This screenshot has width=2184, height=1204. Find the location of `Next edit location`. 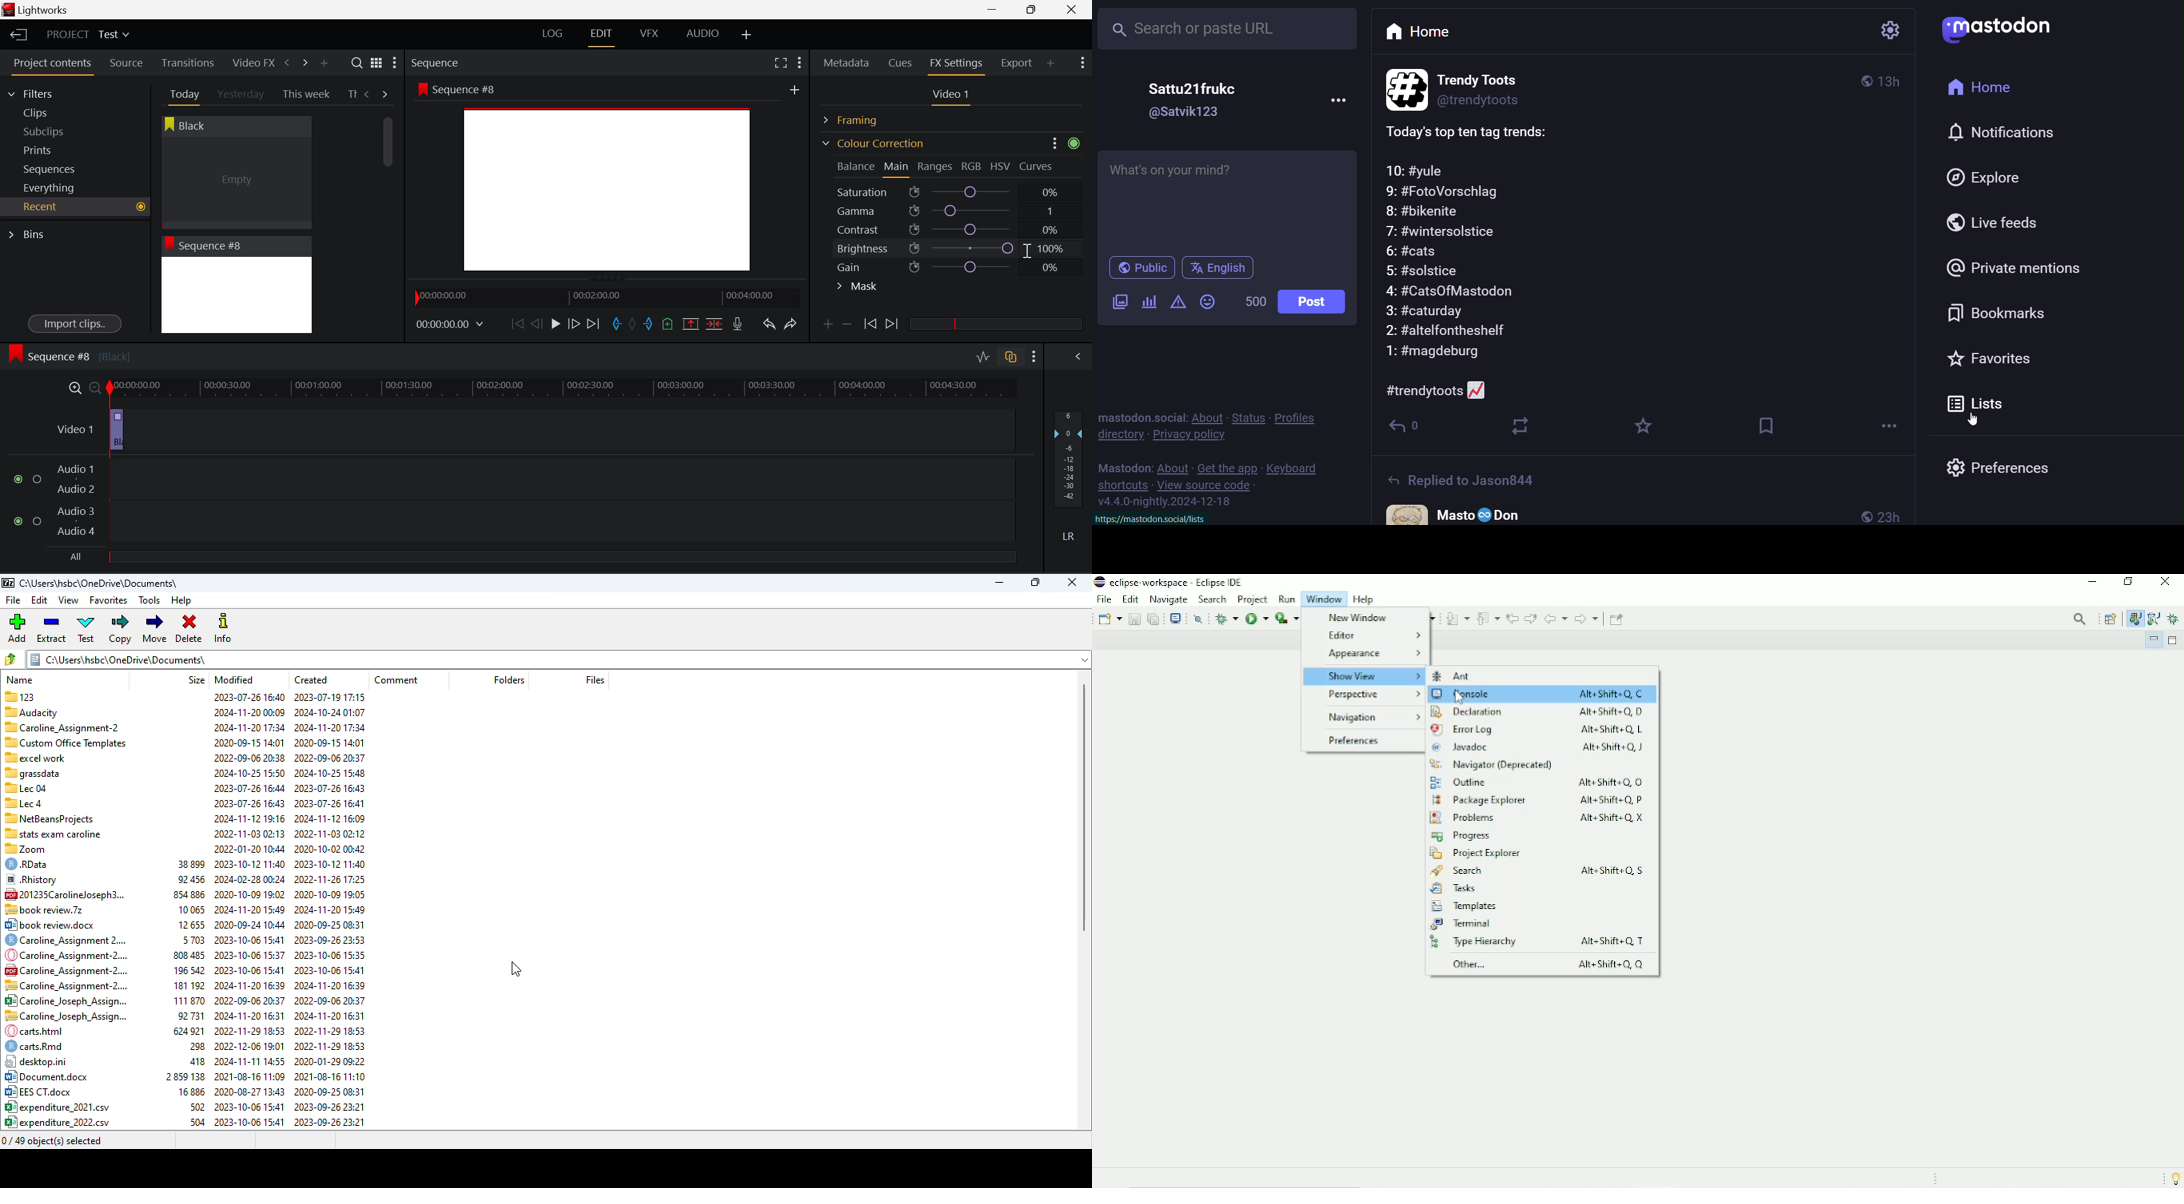

Next edit location is located at coordinates (1530, 618).